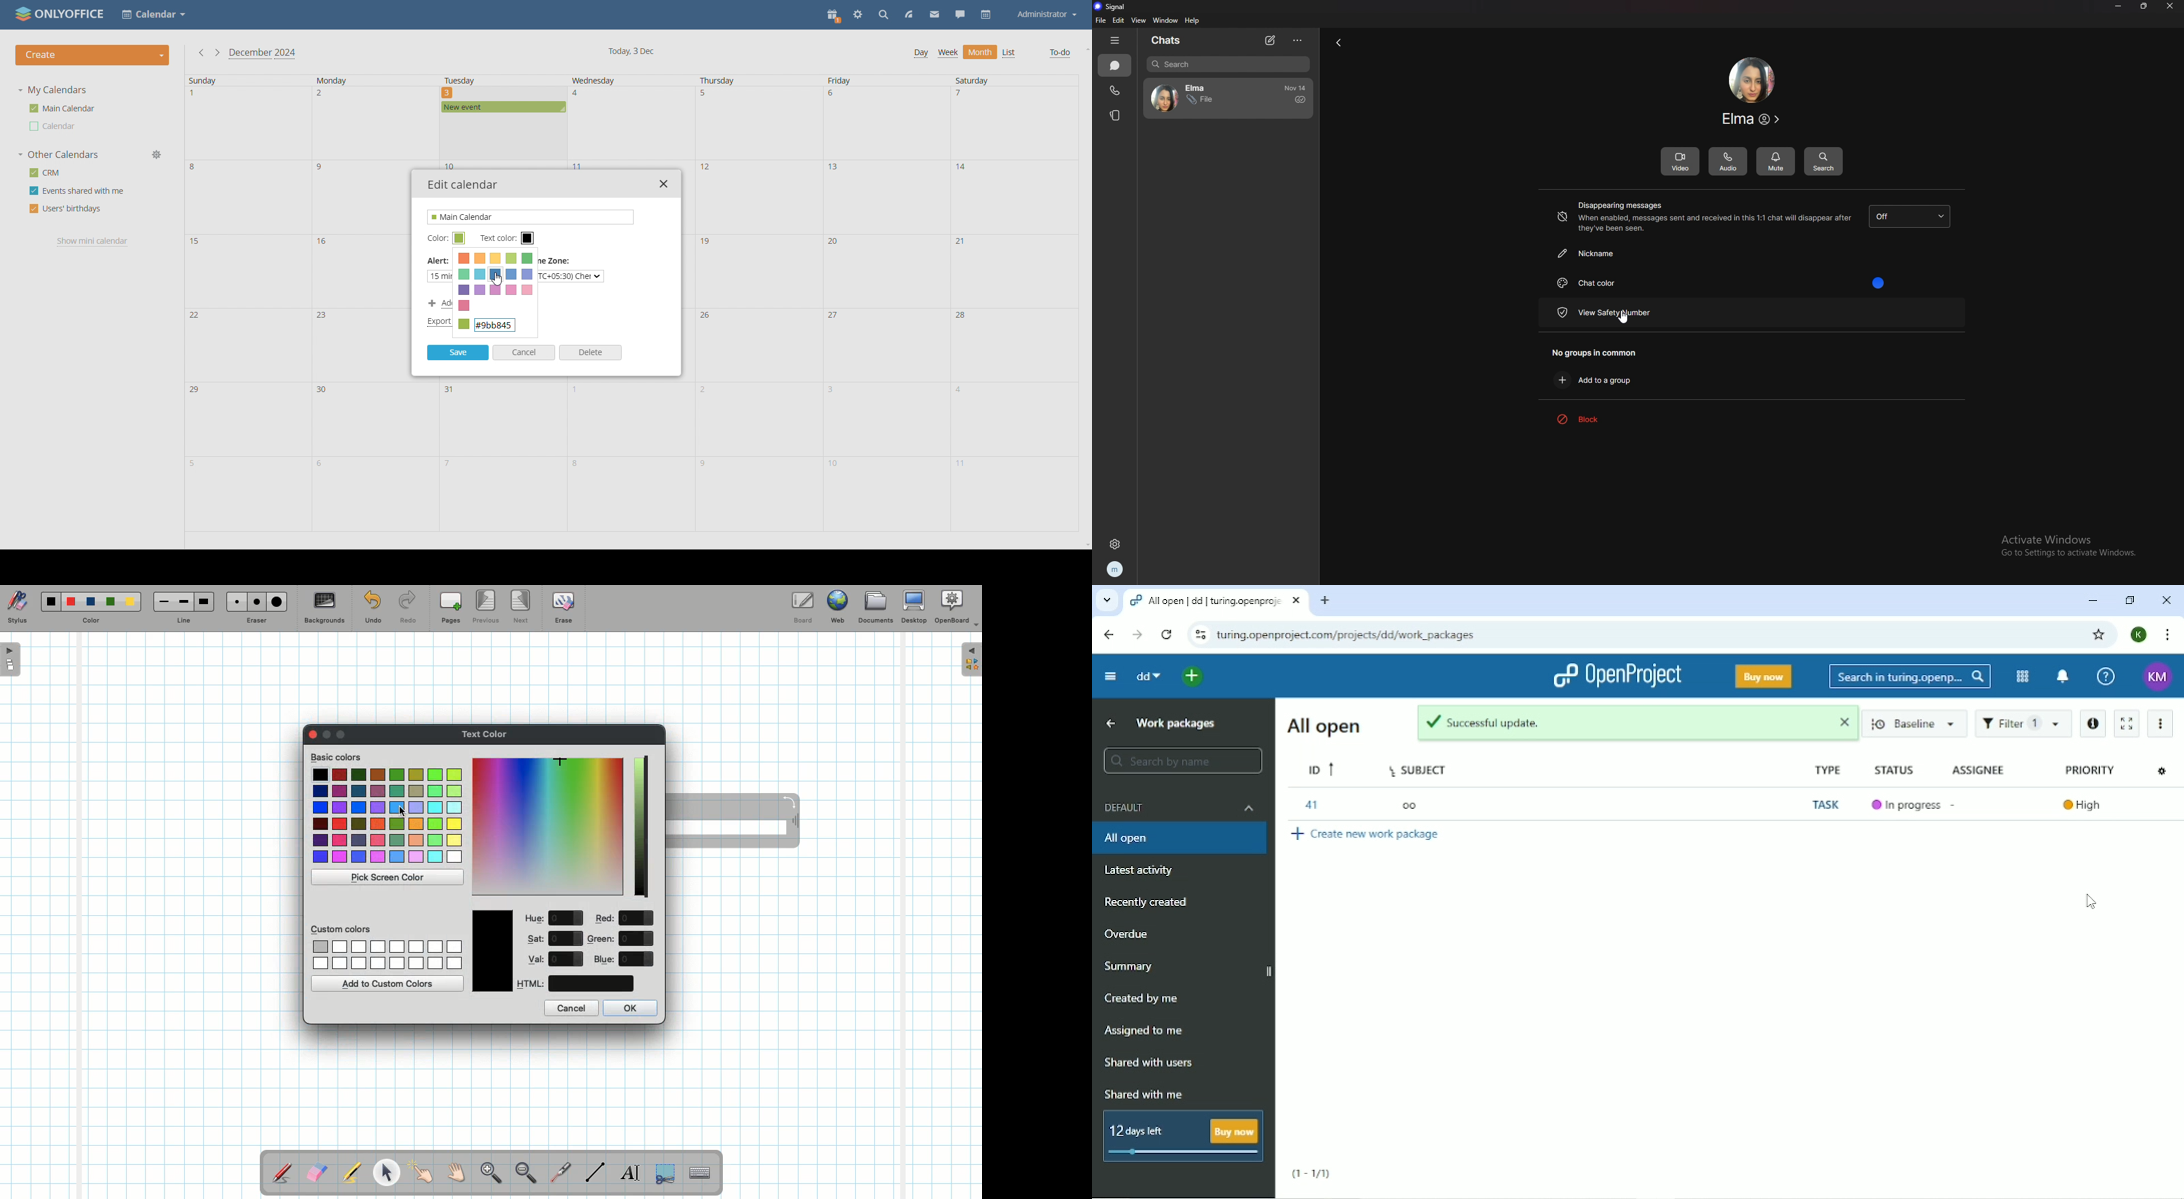  Describe the element at coordinates (857, 81) in the screenshot. I see `friday` at that location.